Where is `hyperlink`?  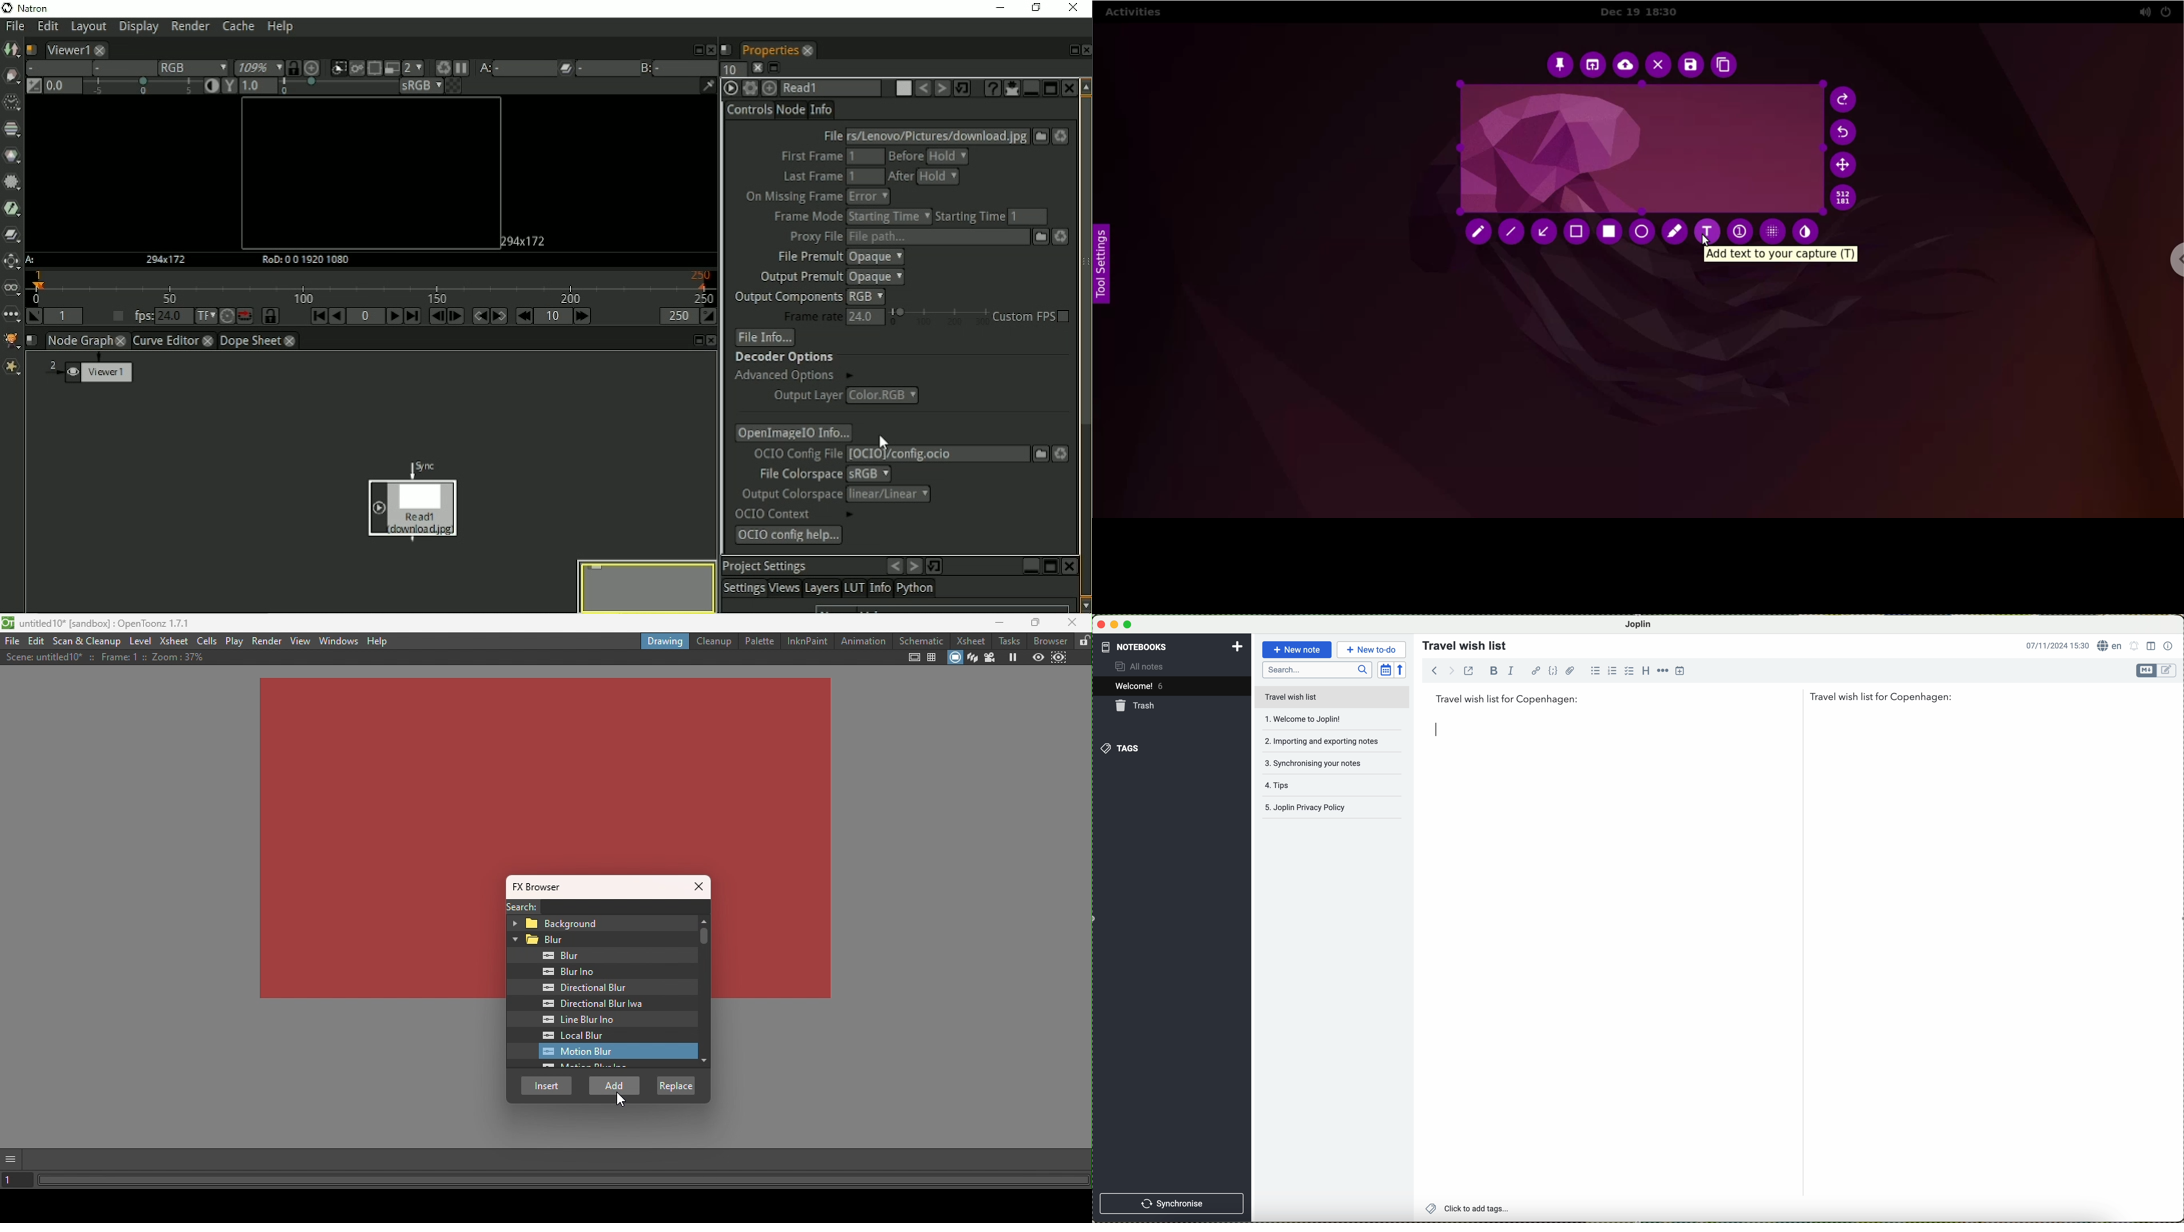 hyperlink is located at coordinates (1535, 670).